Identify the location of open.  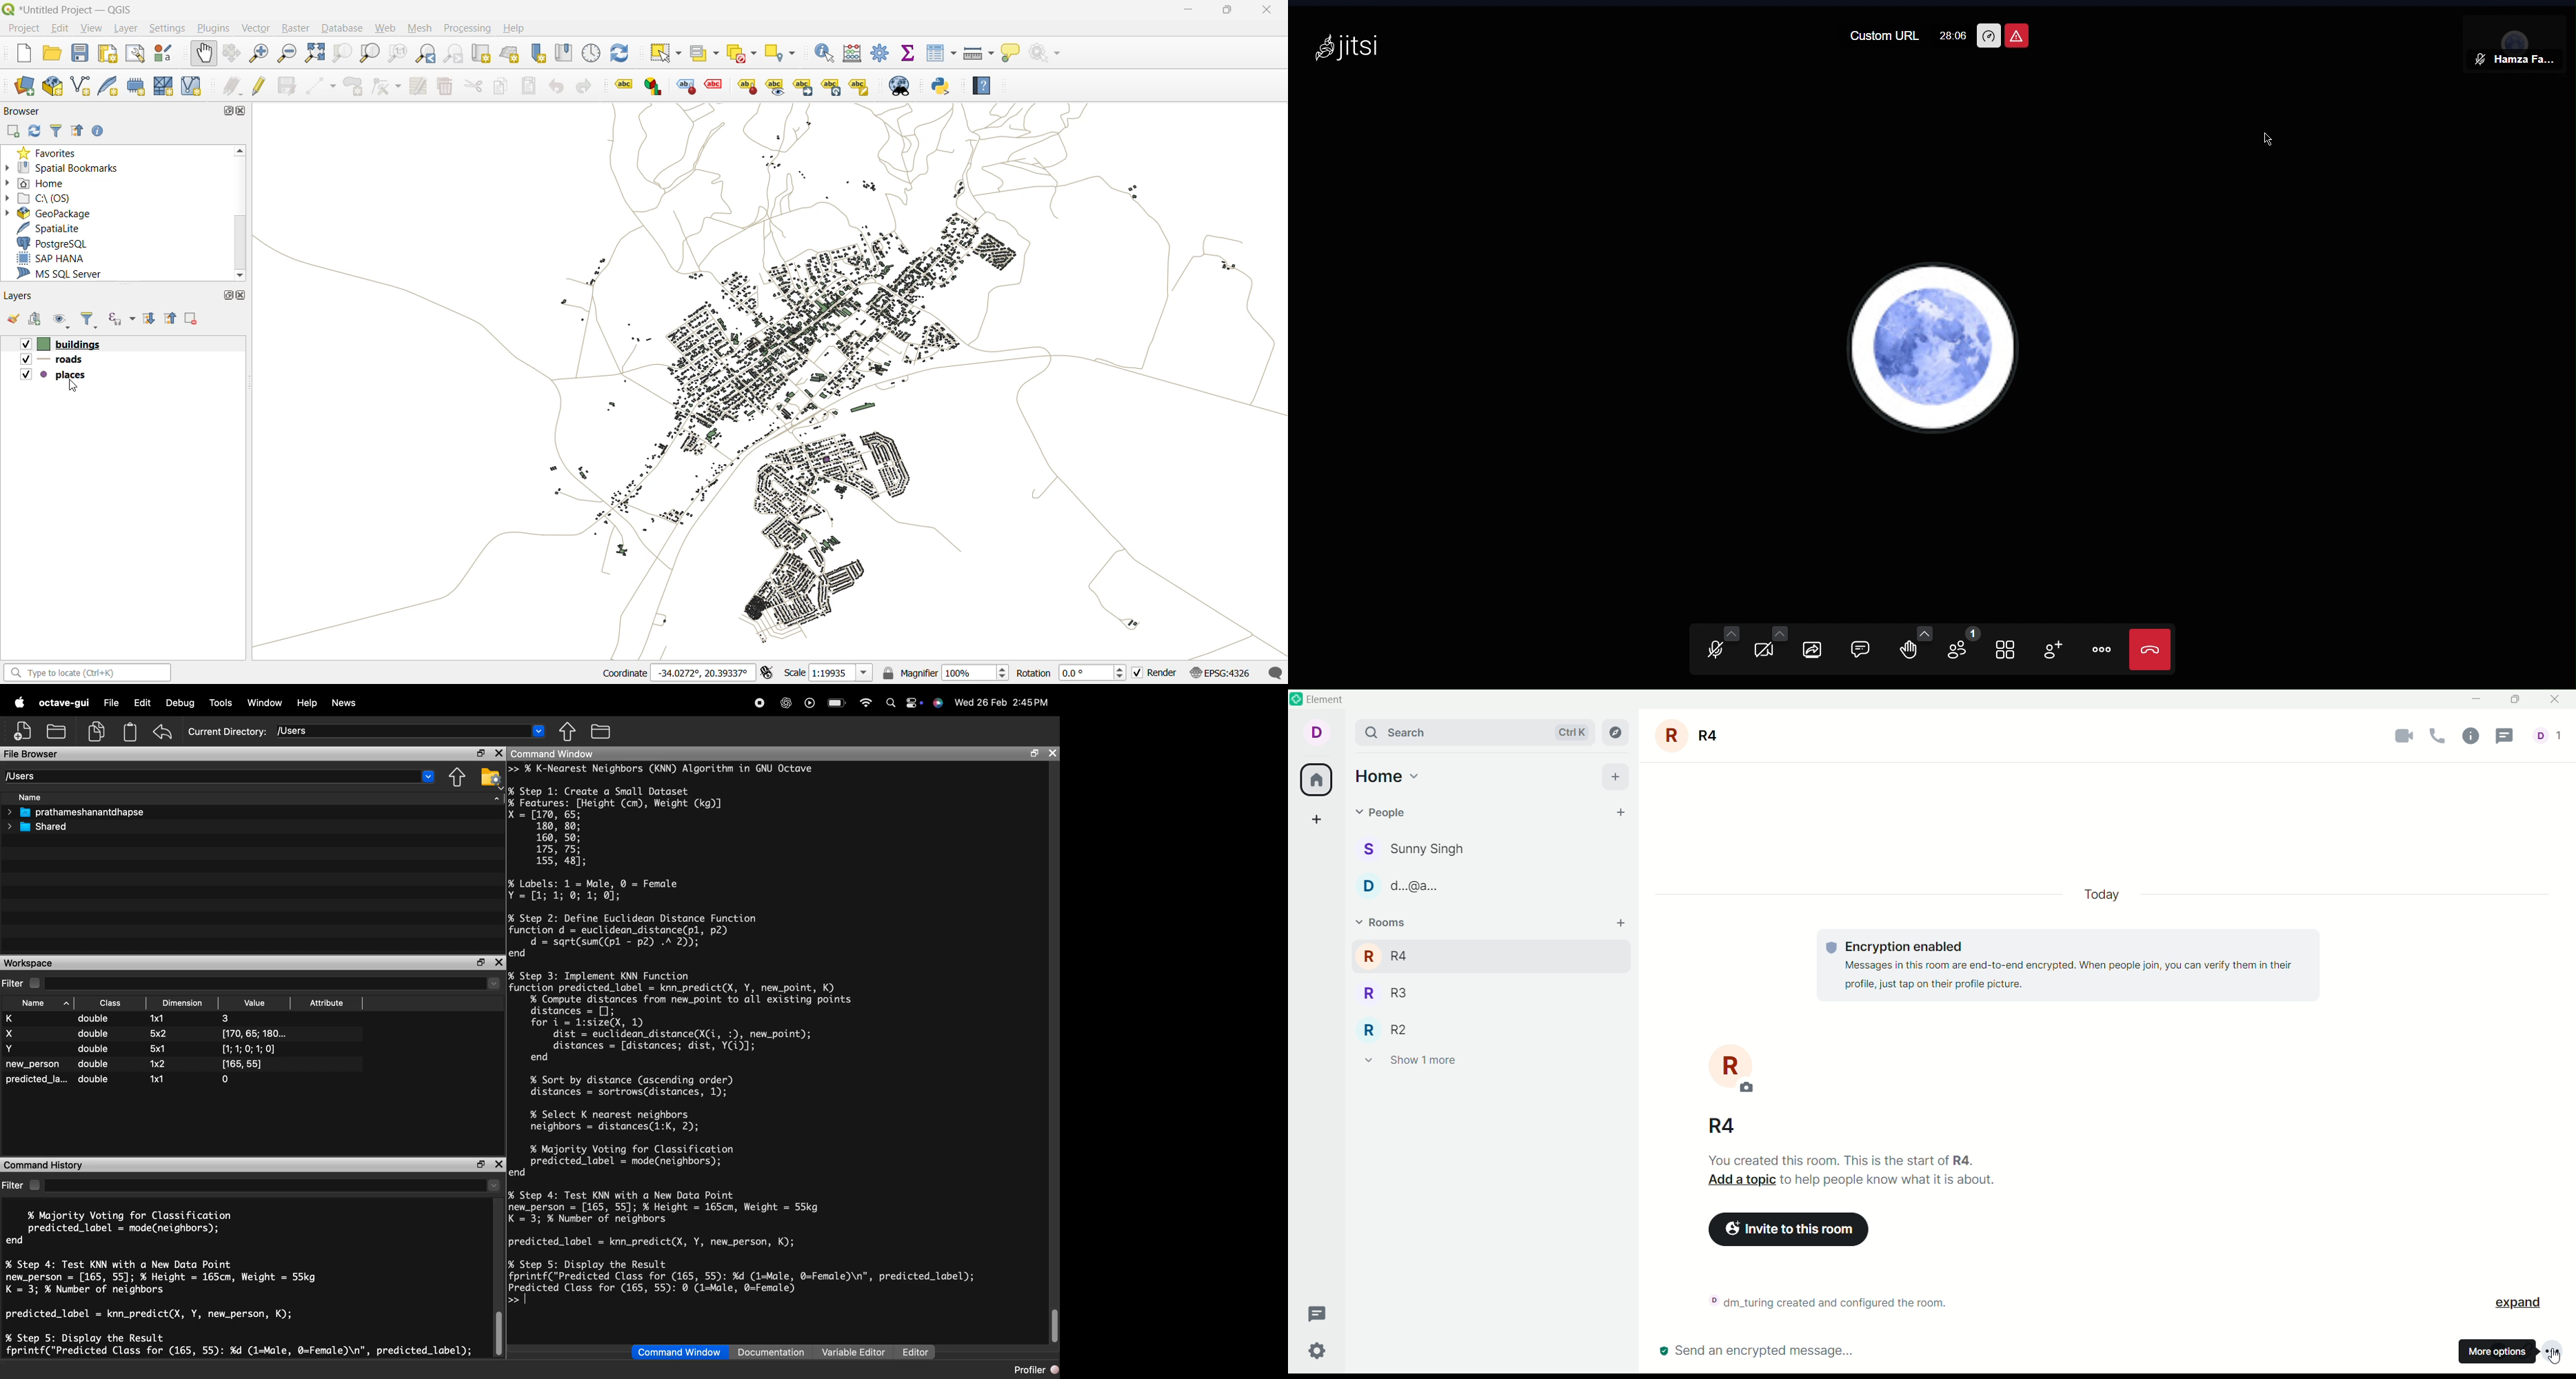
(15, 319).